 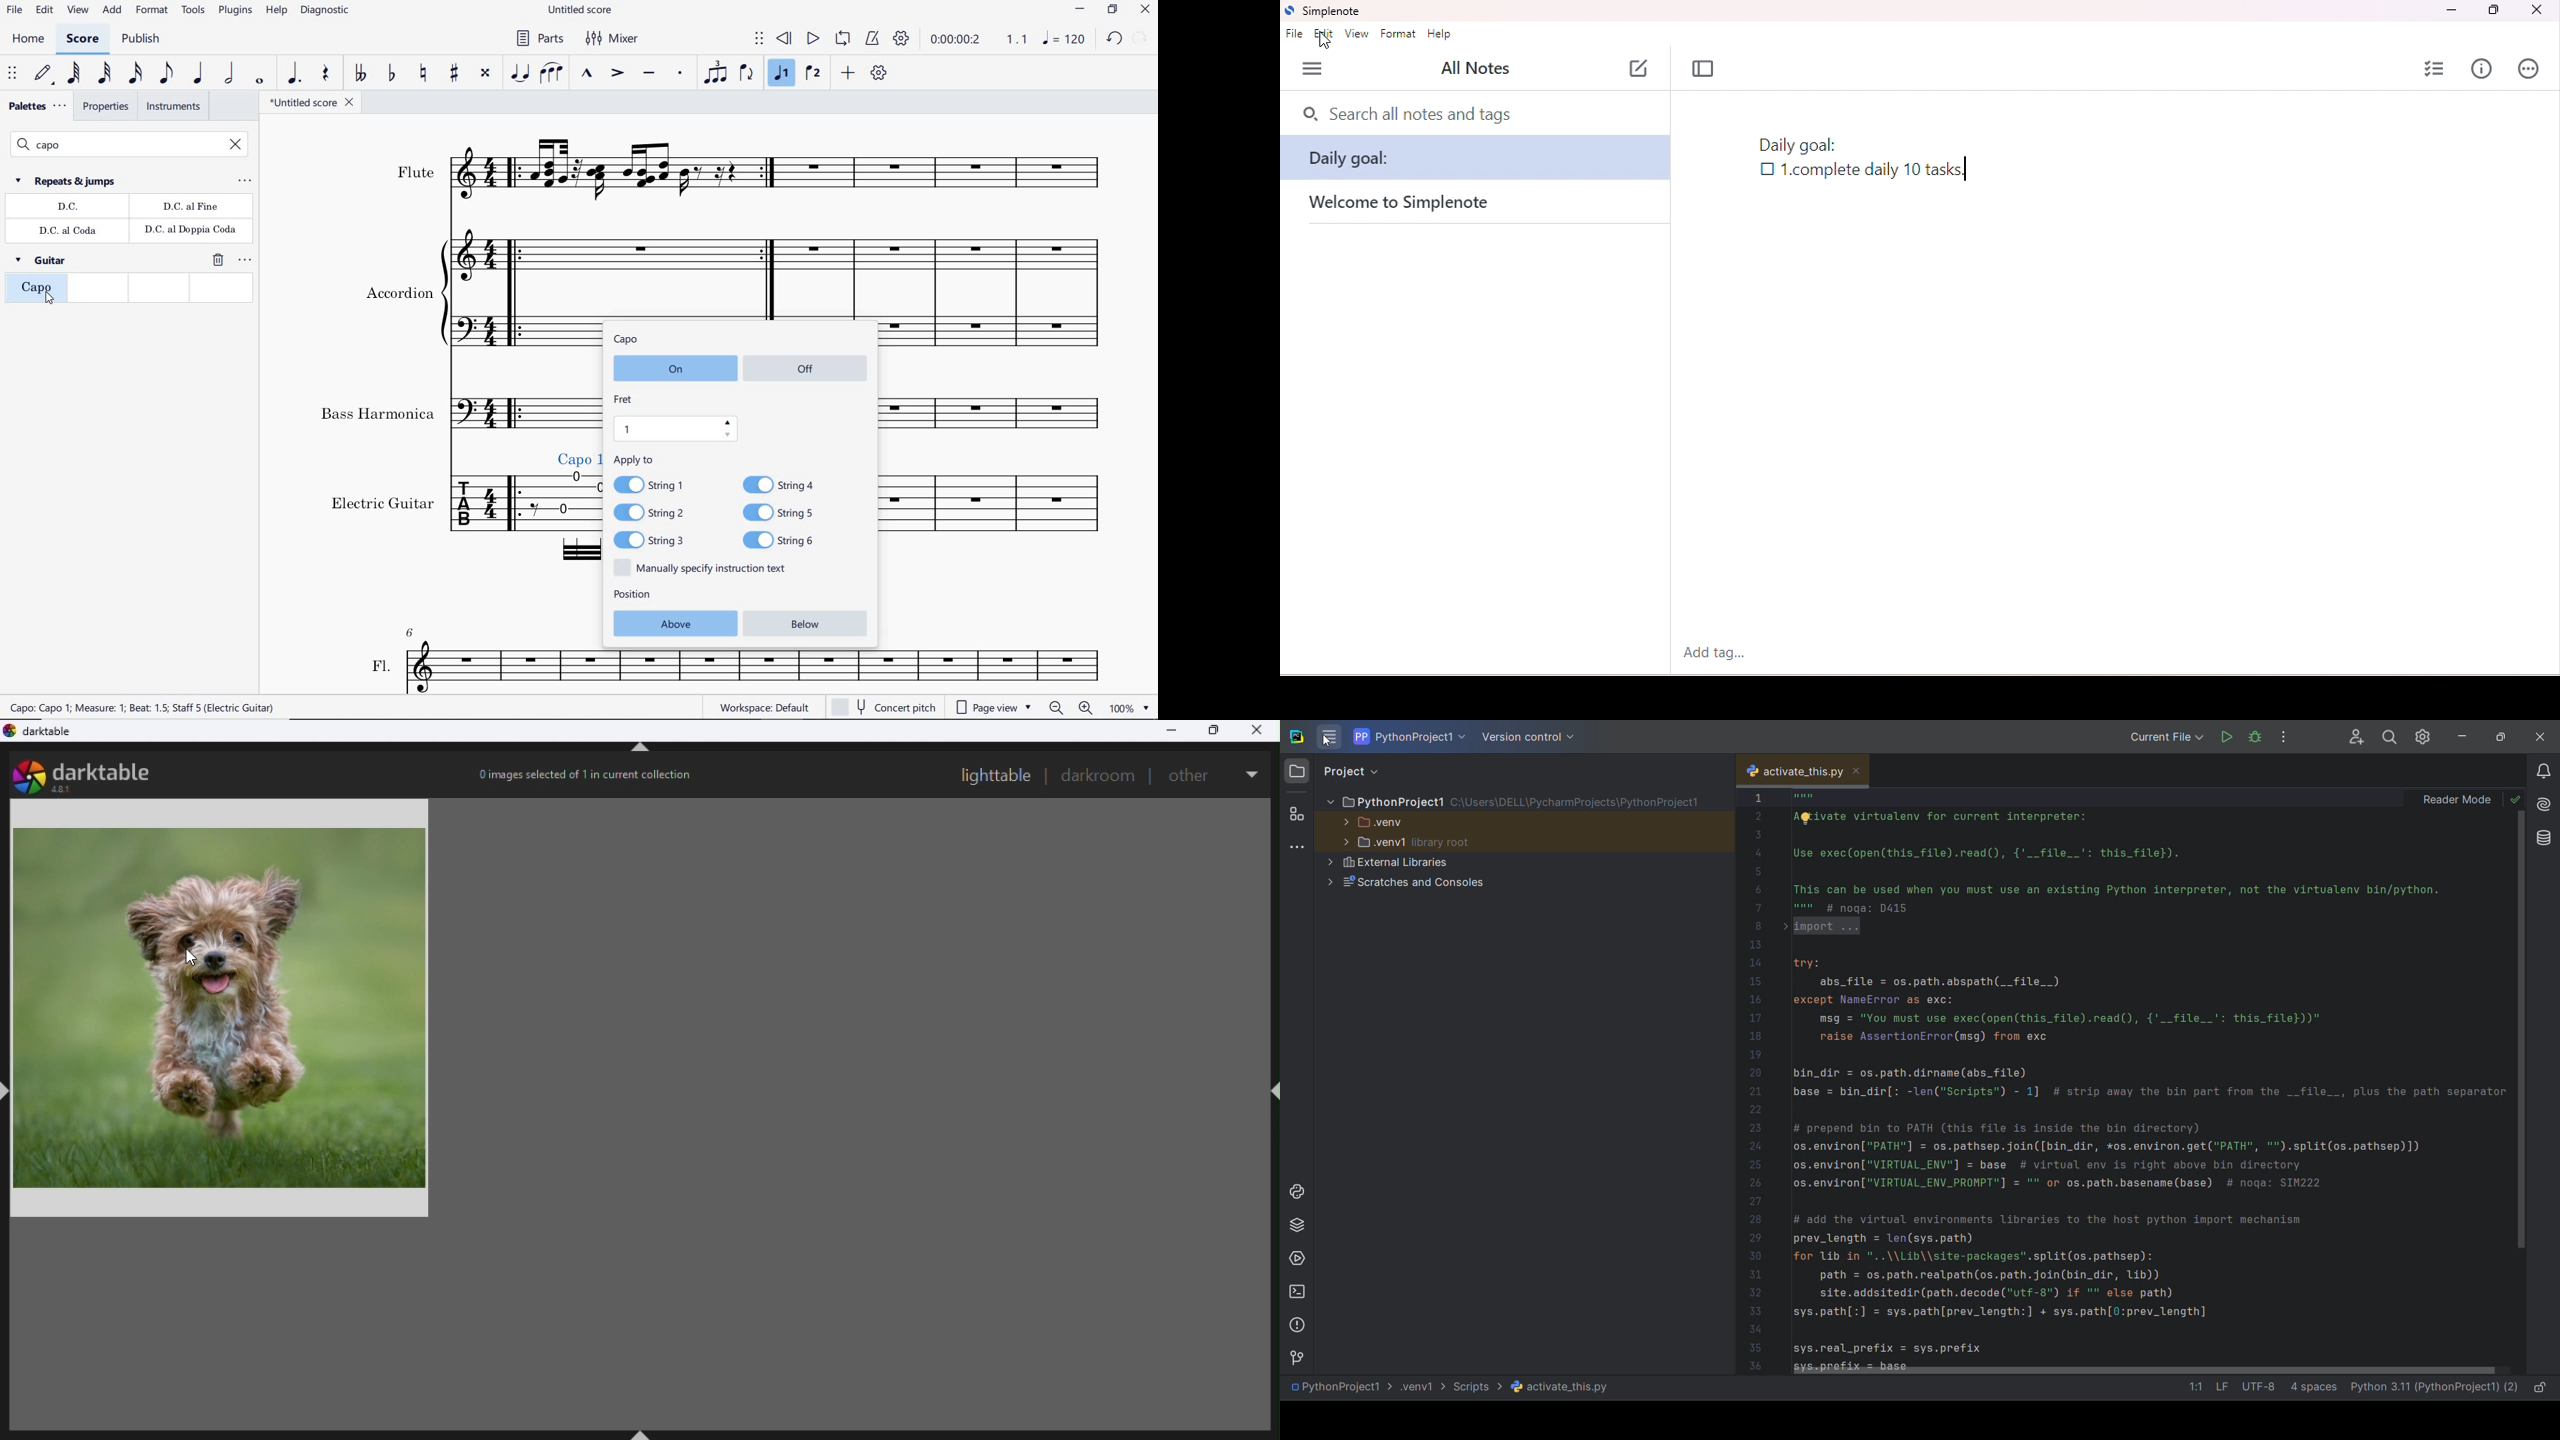 What do you see at coordinates (1710, 651) in the screenshot?
I see `add tag` at bounding box center [1710, 651].